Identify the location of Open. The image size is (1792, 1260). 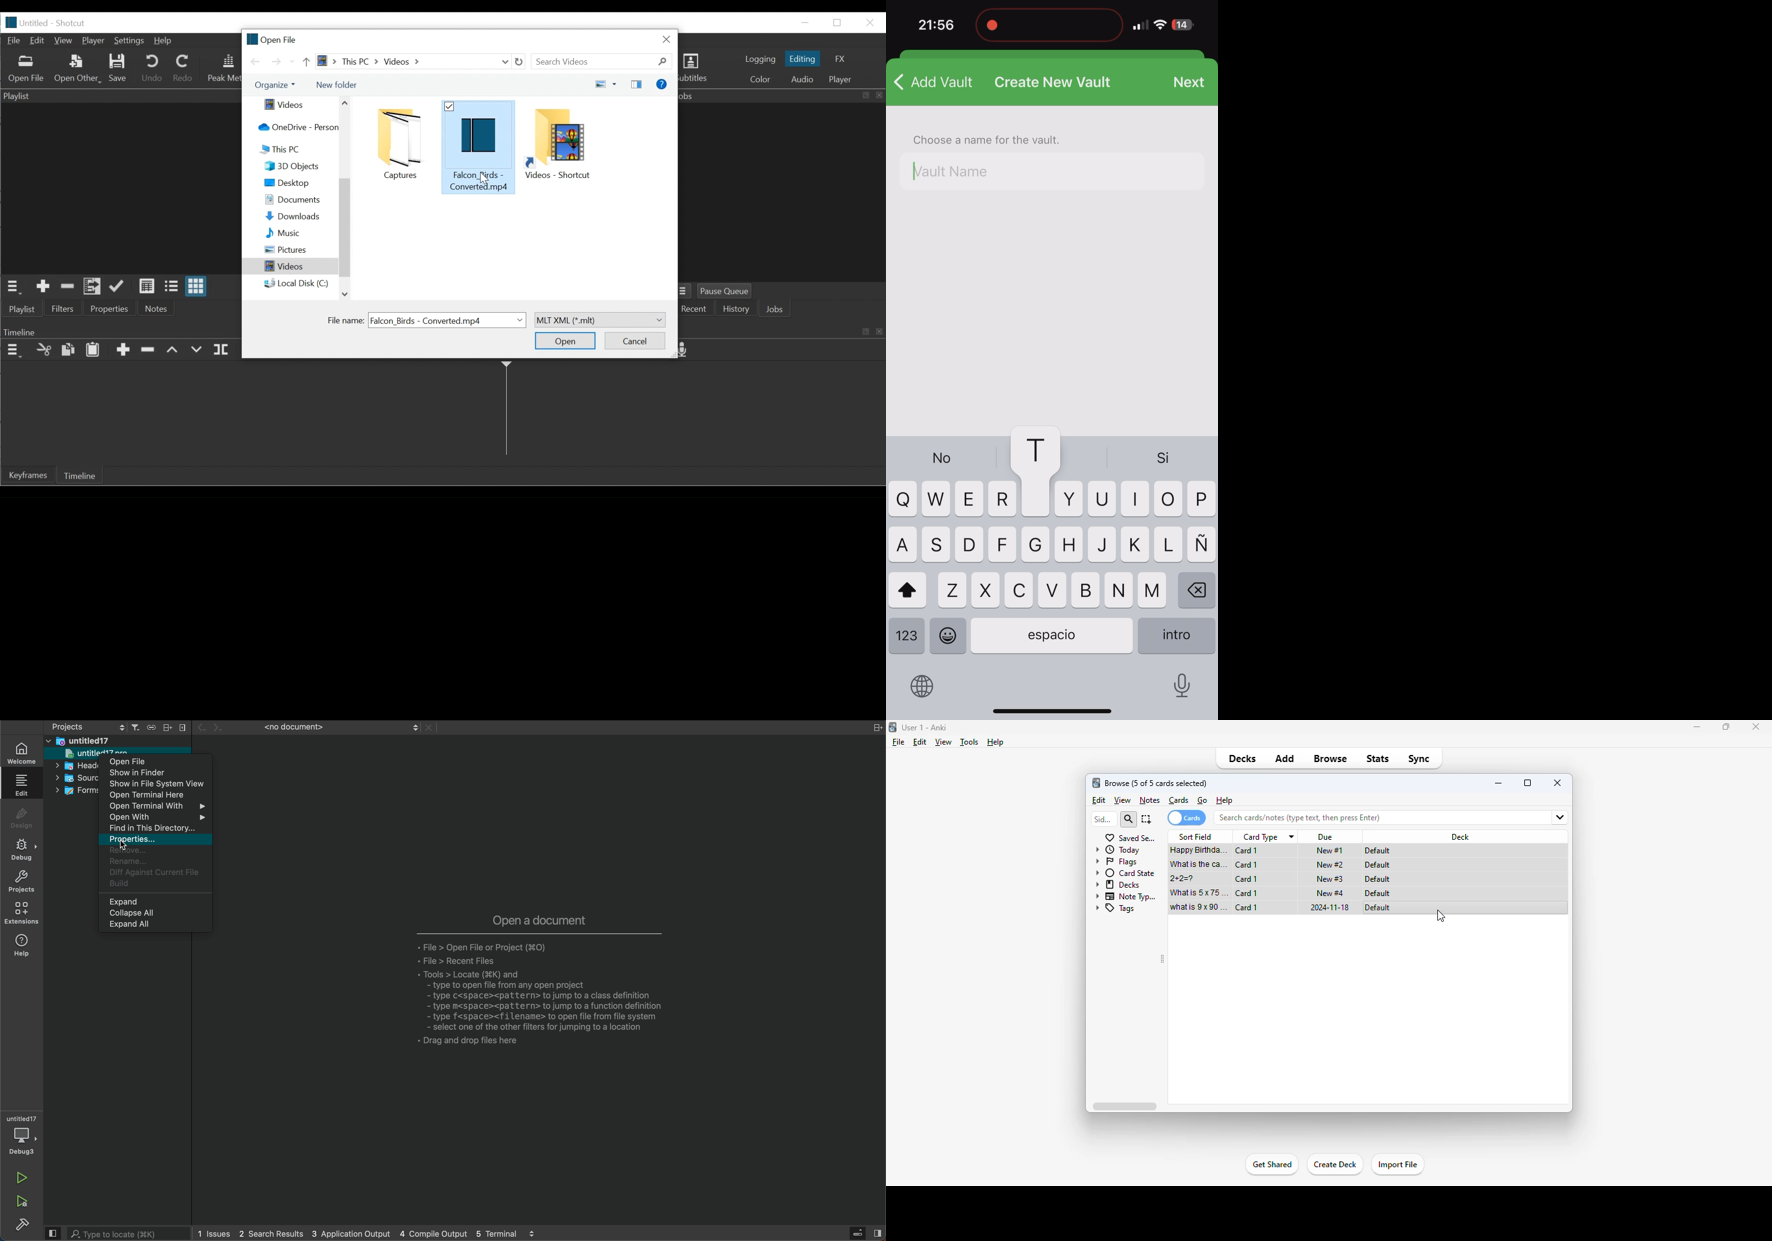
(566, 341).